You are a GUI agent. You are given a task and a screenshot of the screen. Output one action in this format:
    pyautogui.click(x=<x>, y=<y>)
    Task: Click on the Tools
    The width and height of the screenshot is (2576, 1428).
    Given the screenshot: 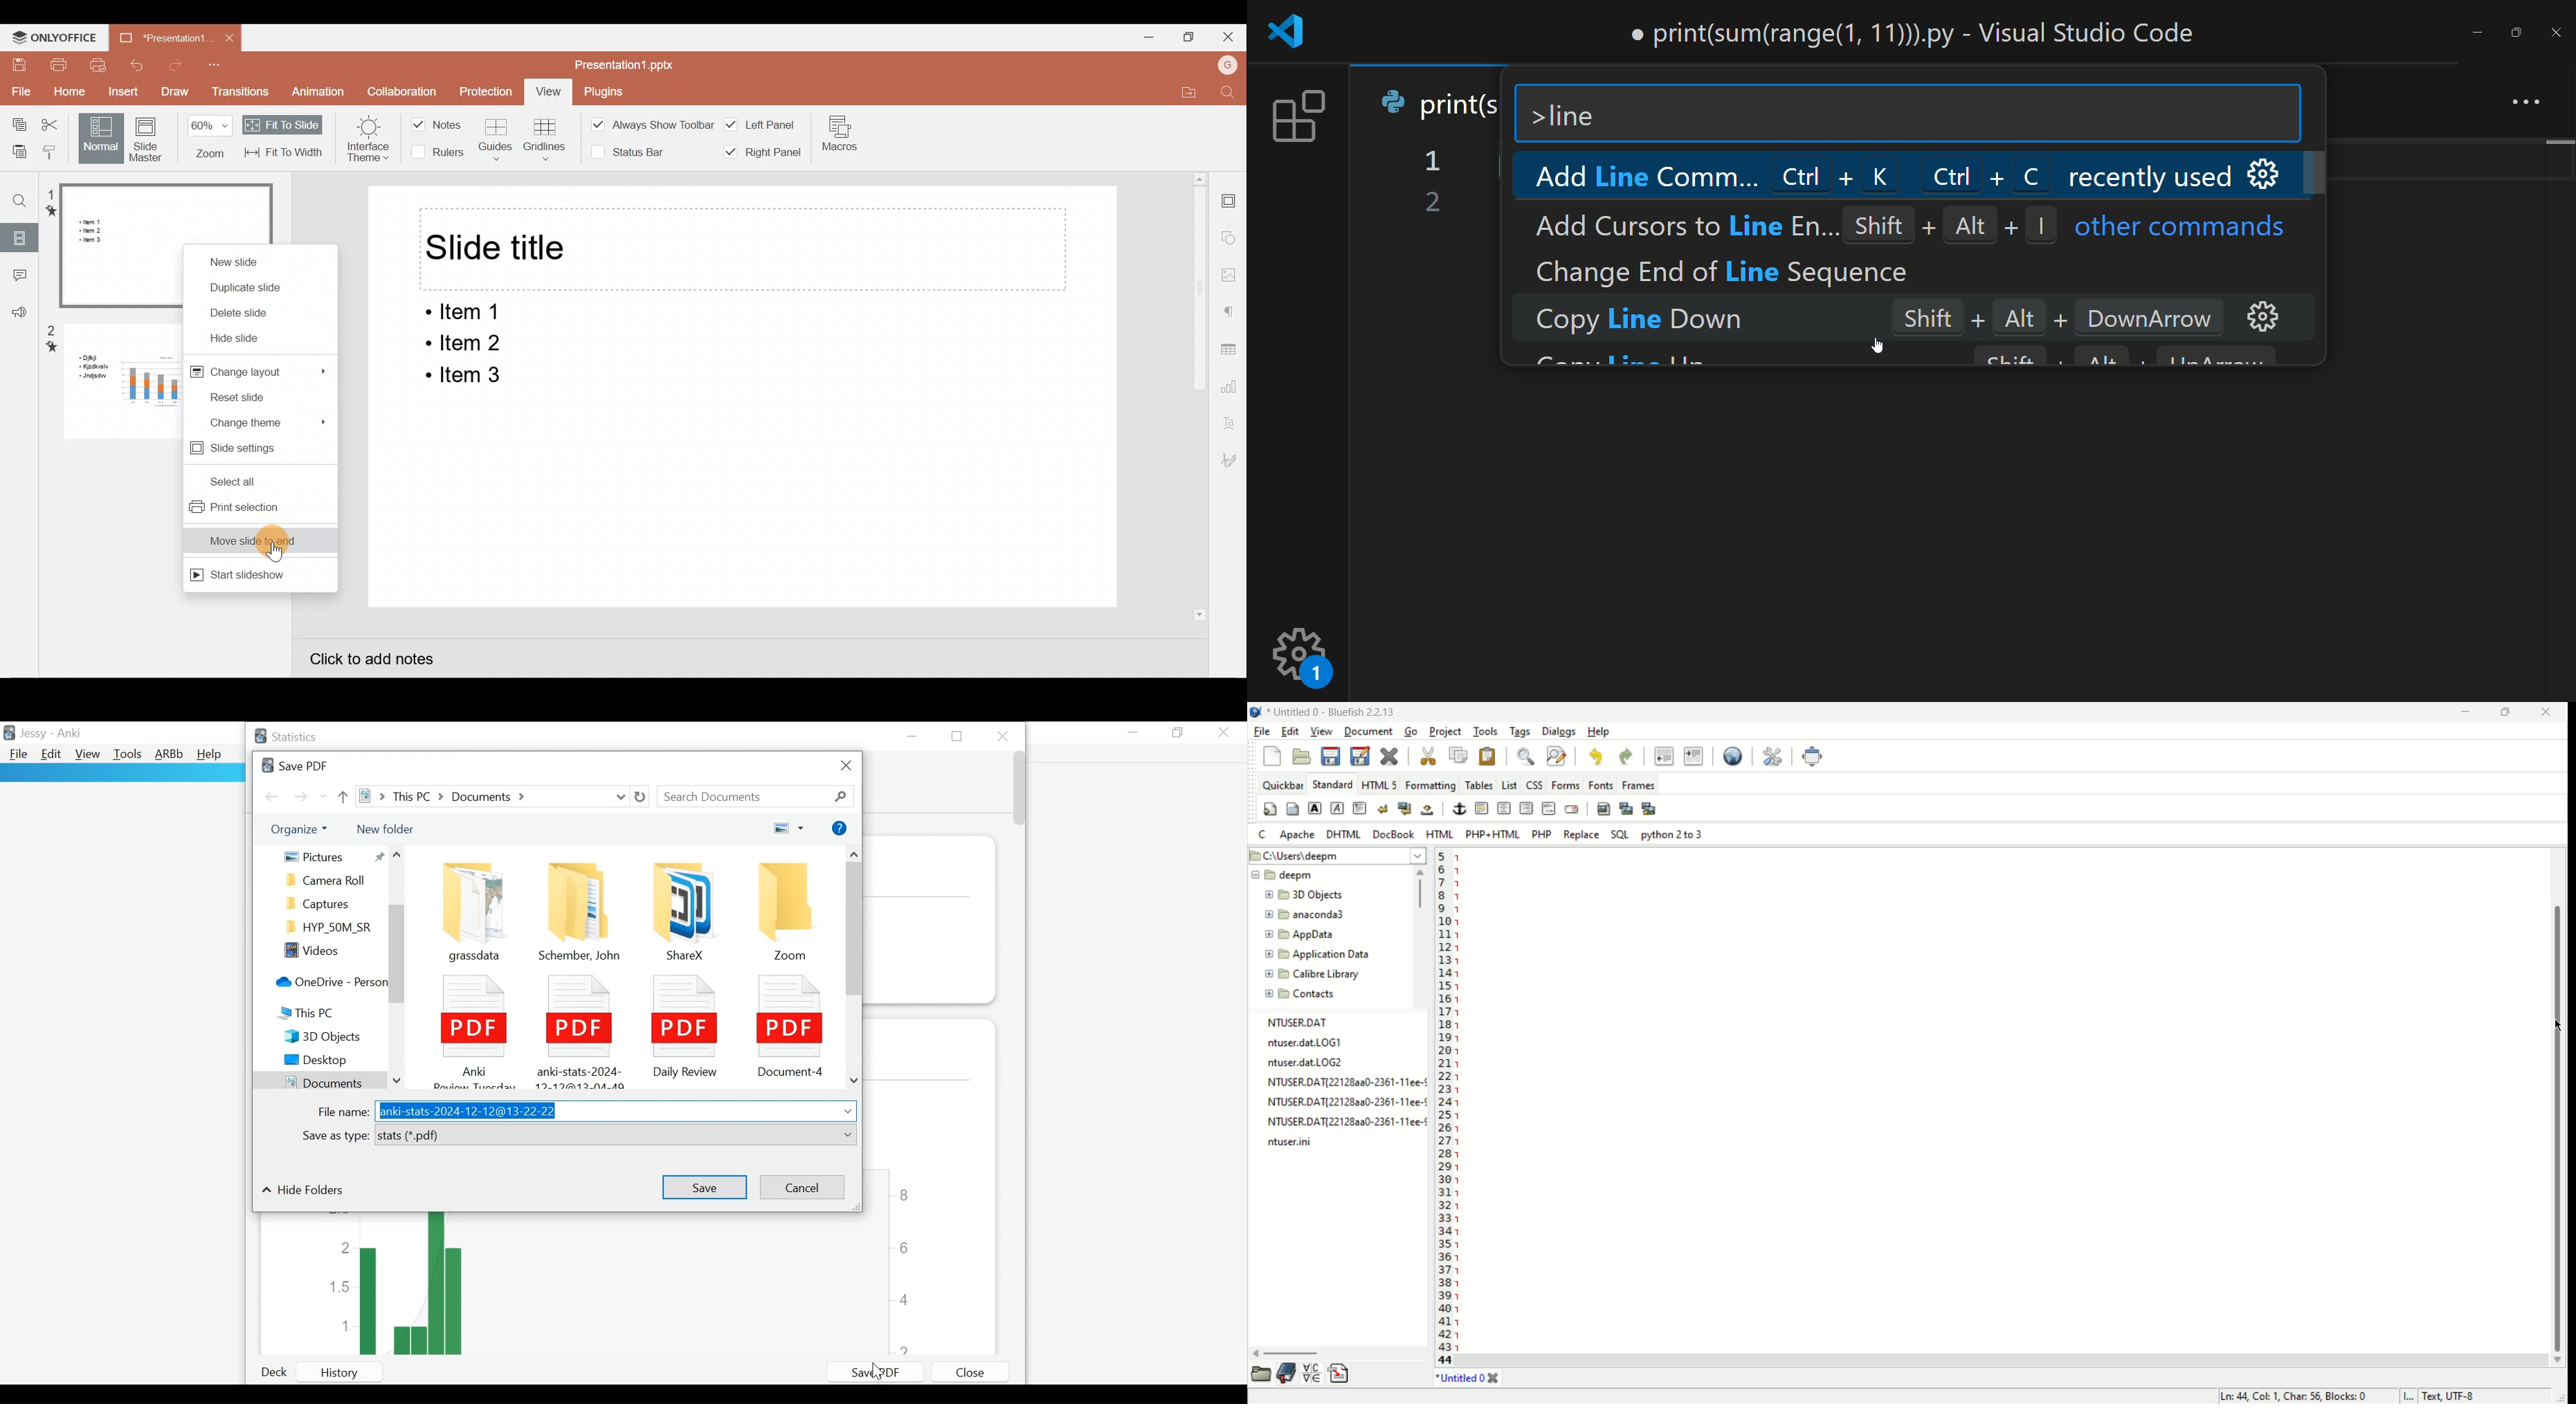 What is the action you would take?
    pyautogui.click(x=127, y=755)
    